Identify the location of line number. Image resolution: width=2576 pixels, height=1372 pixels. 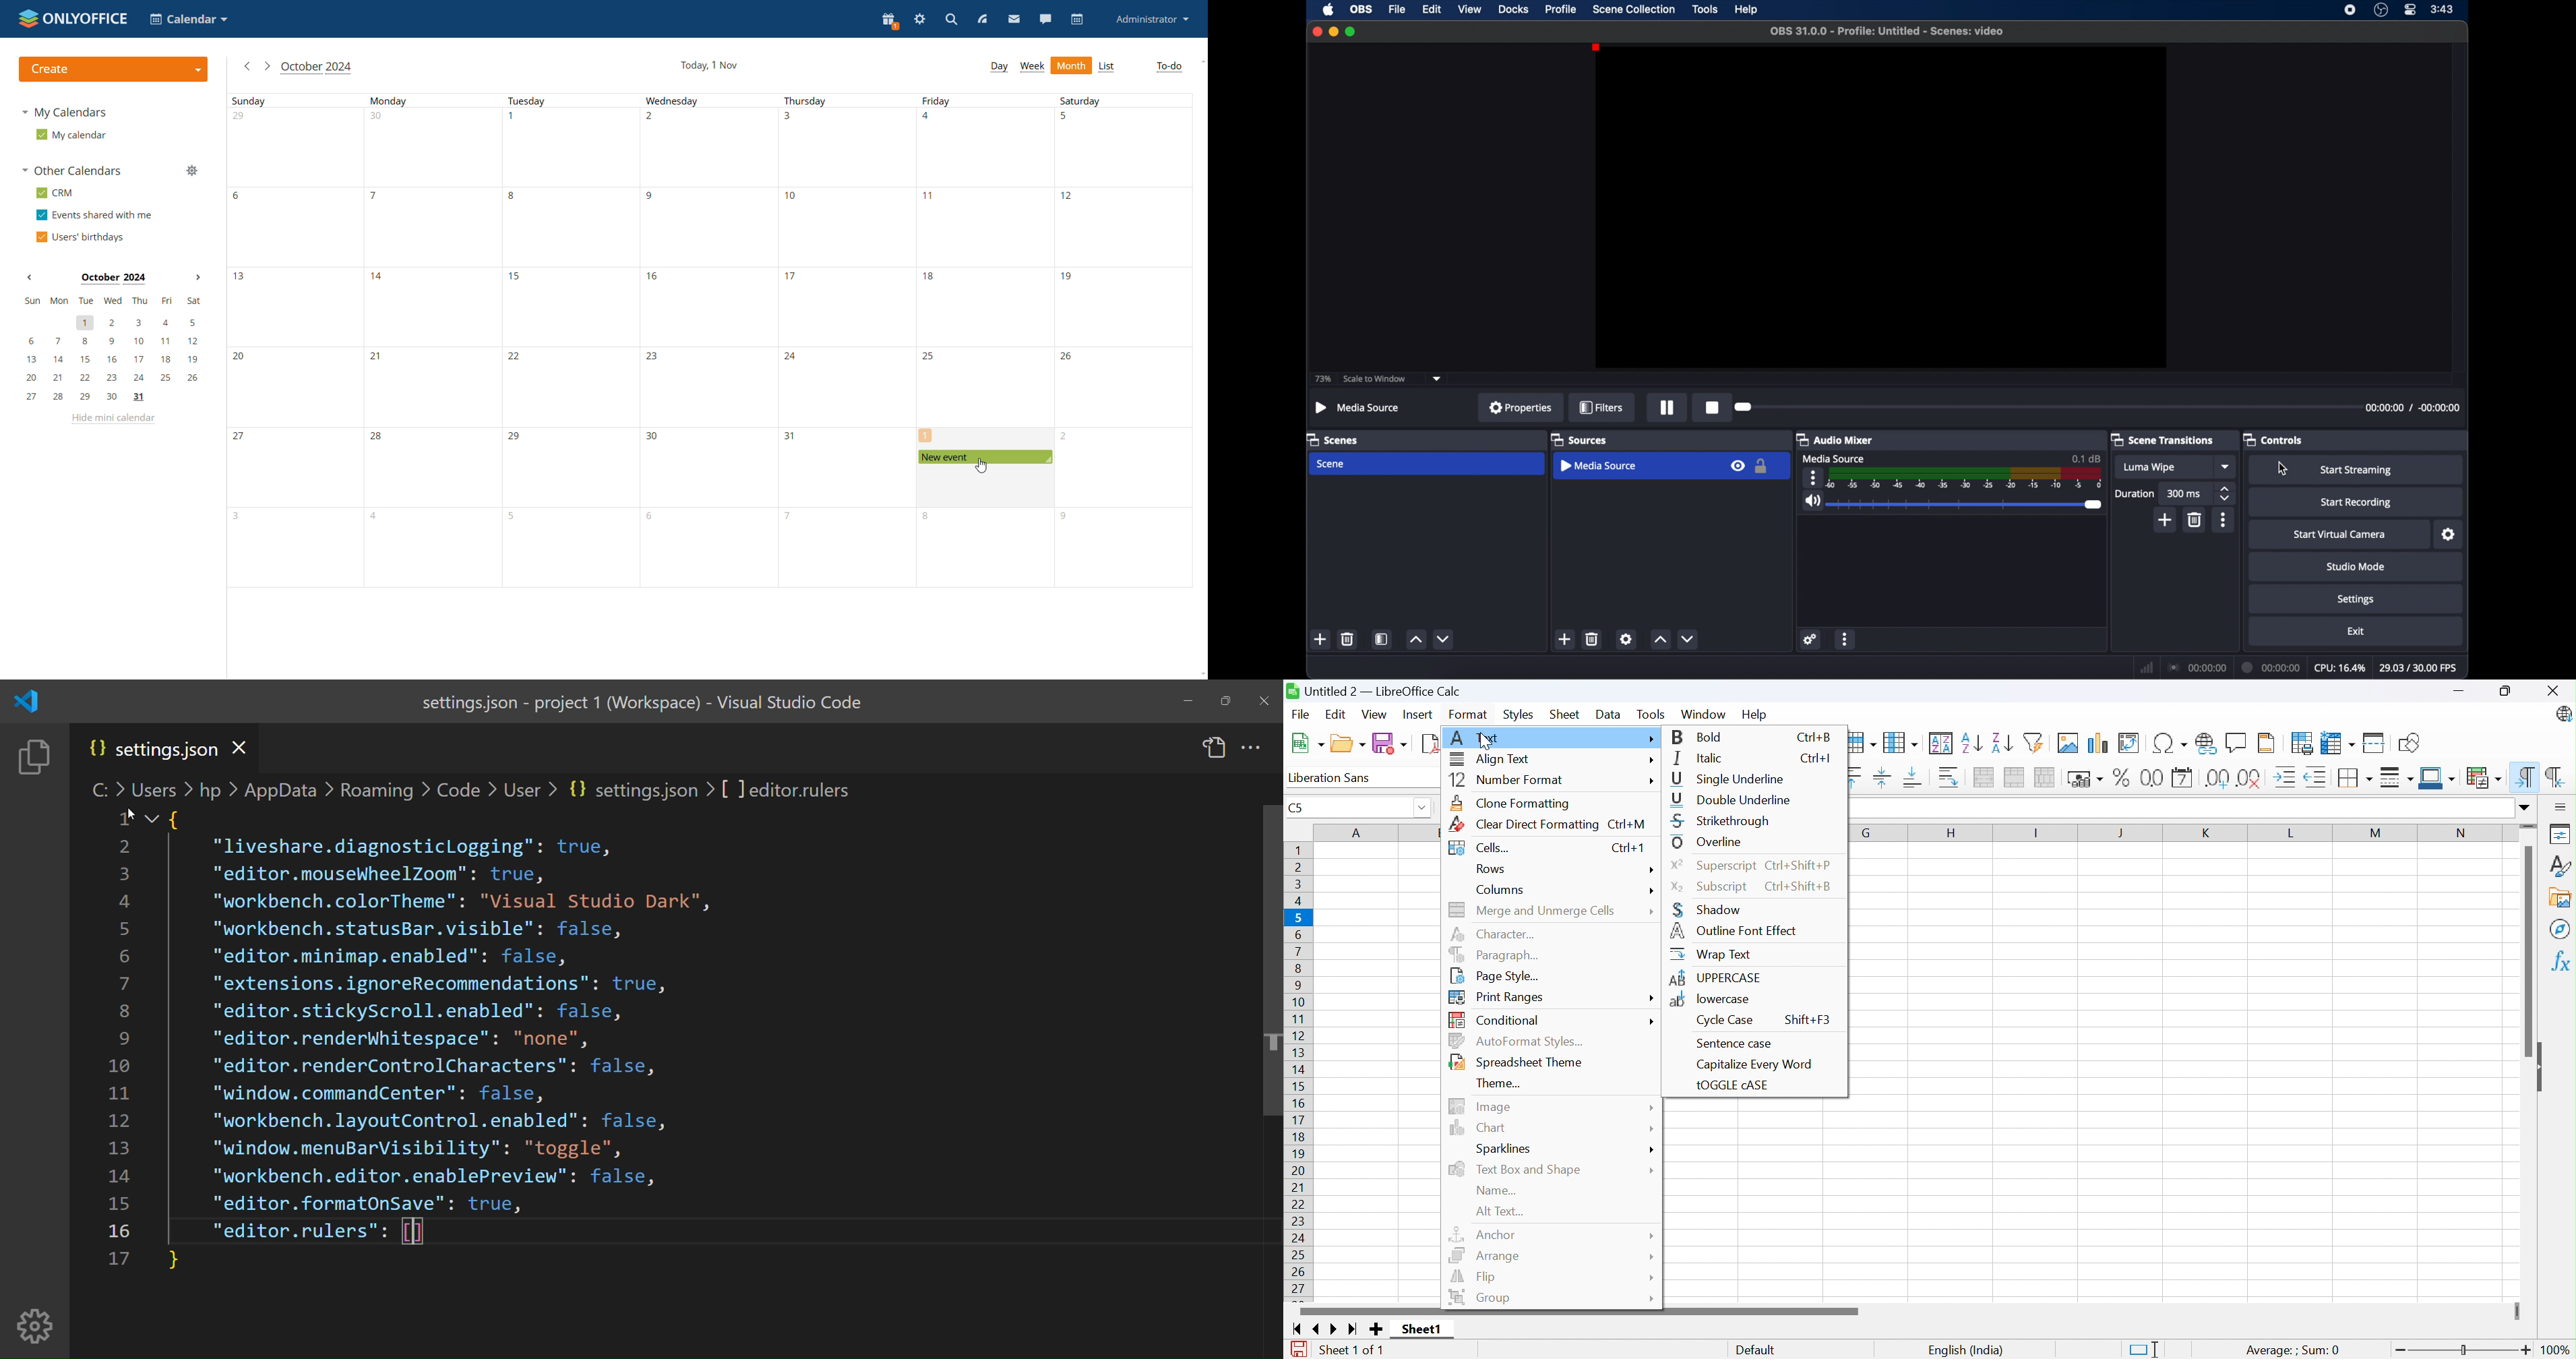
(124, 1056).